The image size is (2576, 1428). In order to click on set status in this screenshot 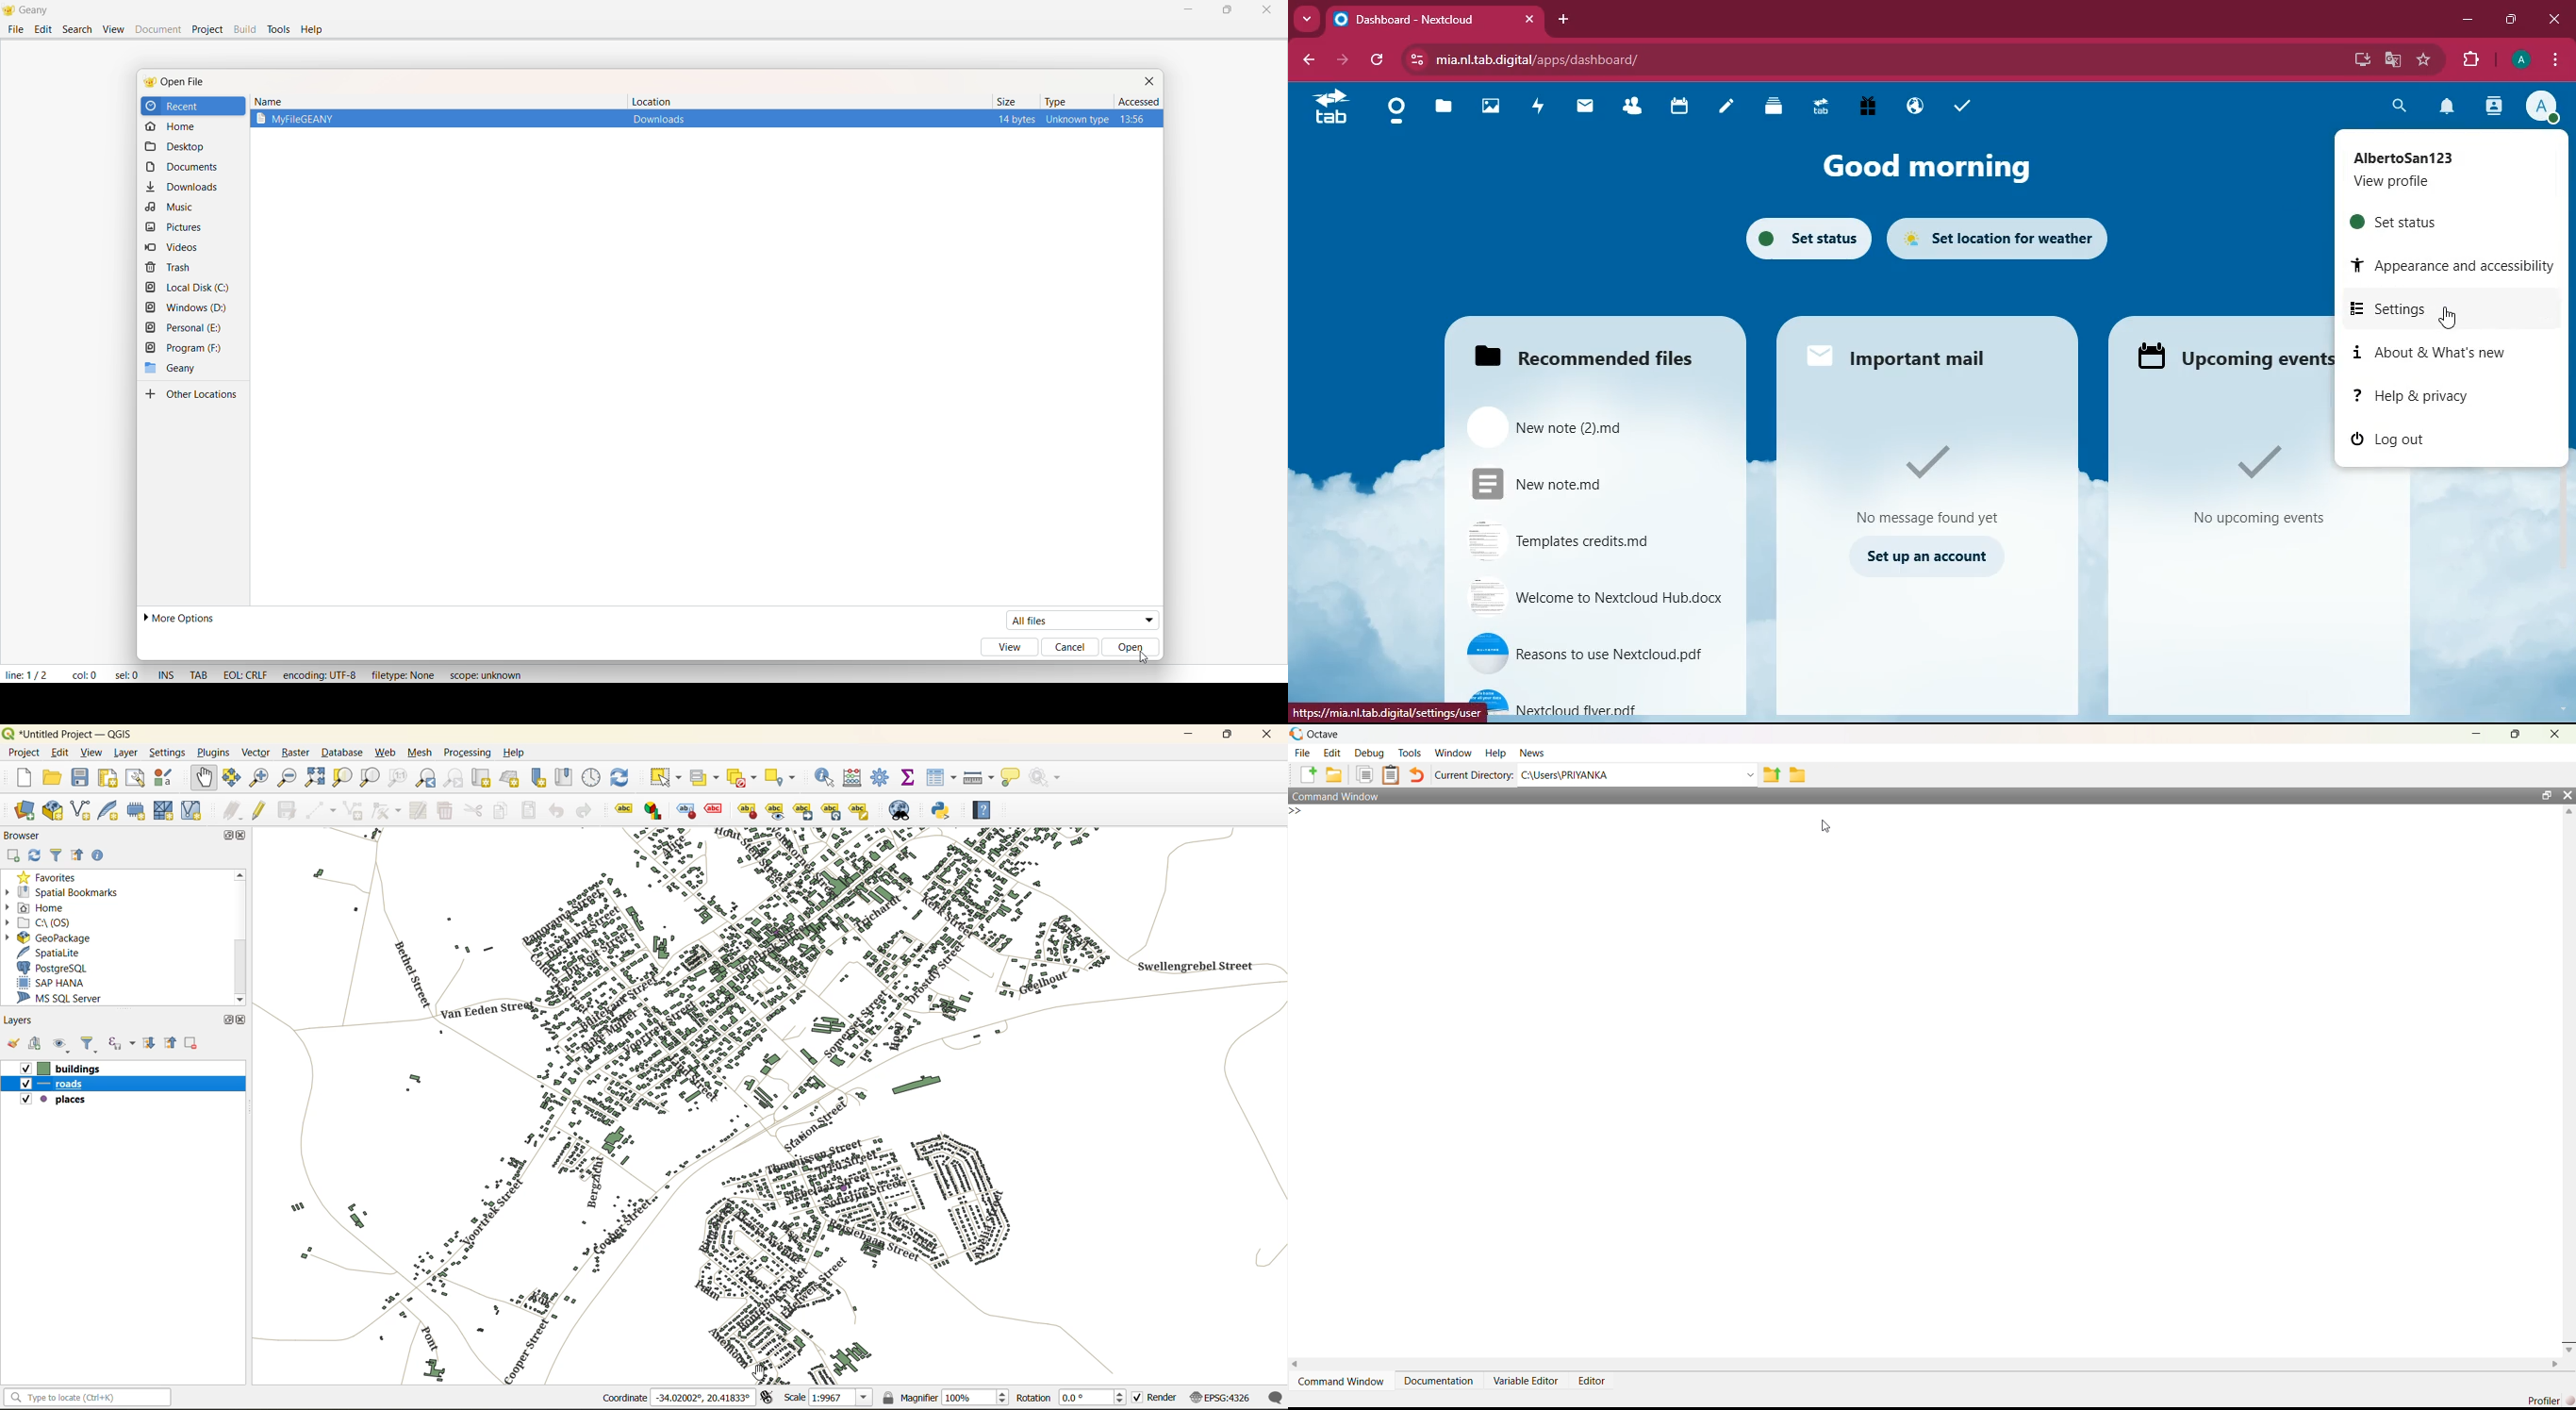, I will do `click(2447, 222)`.